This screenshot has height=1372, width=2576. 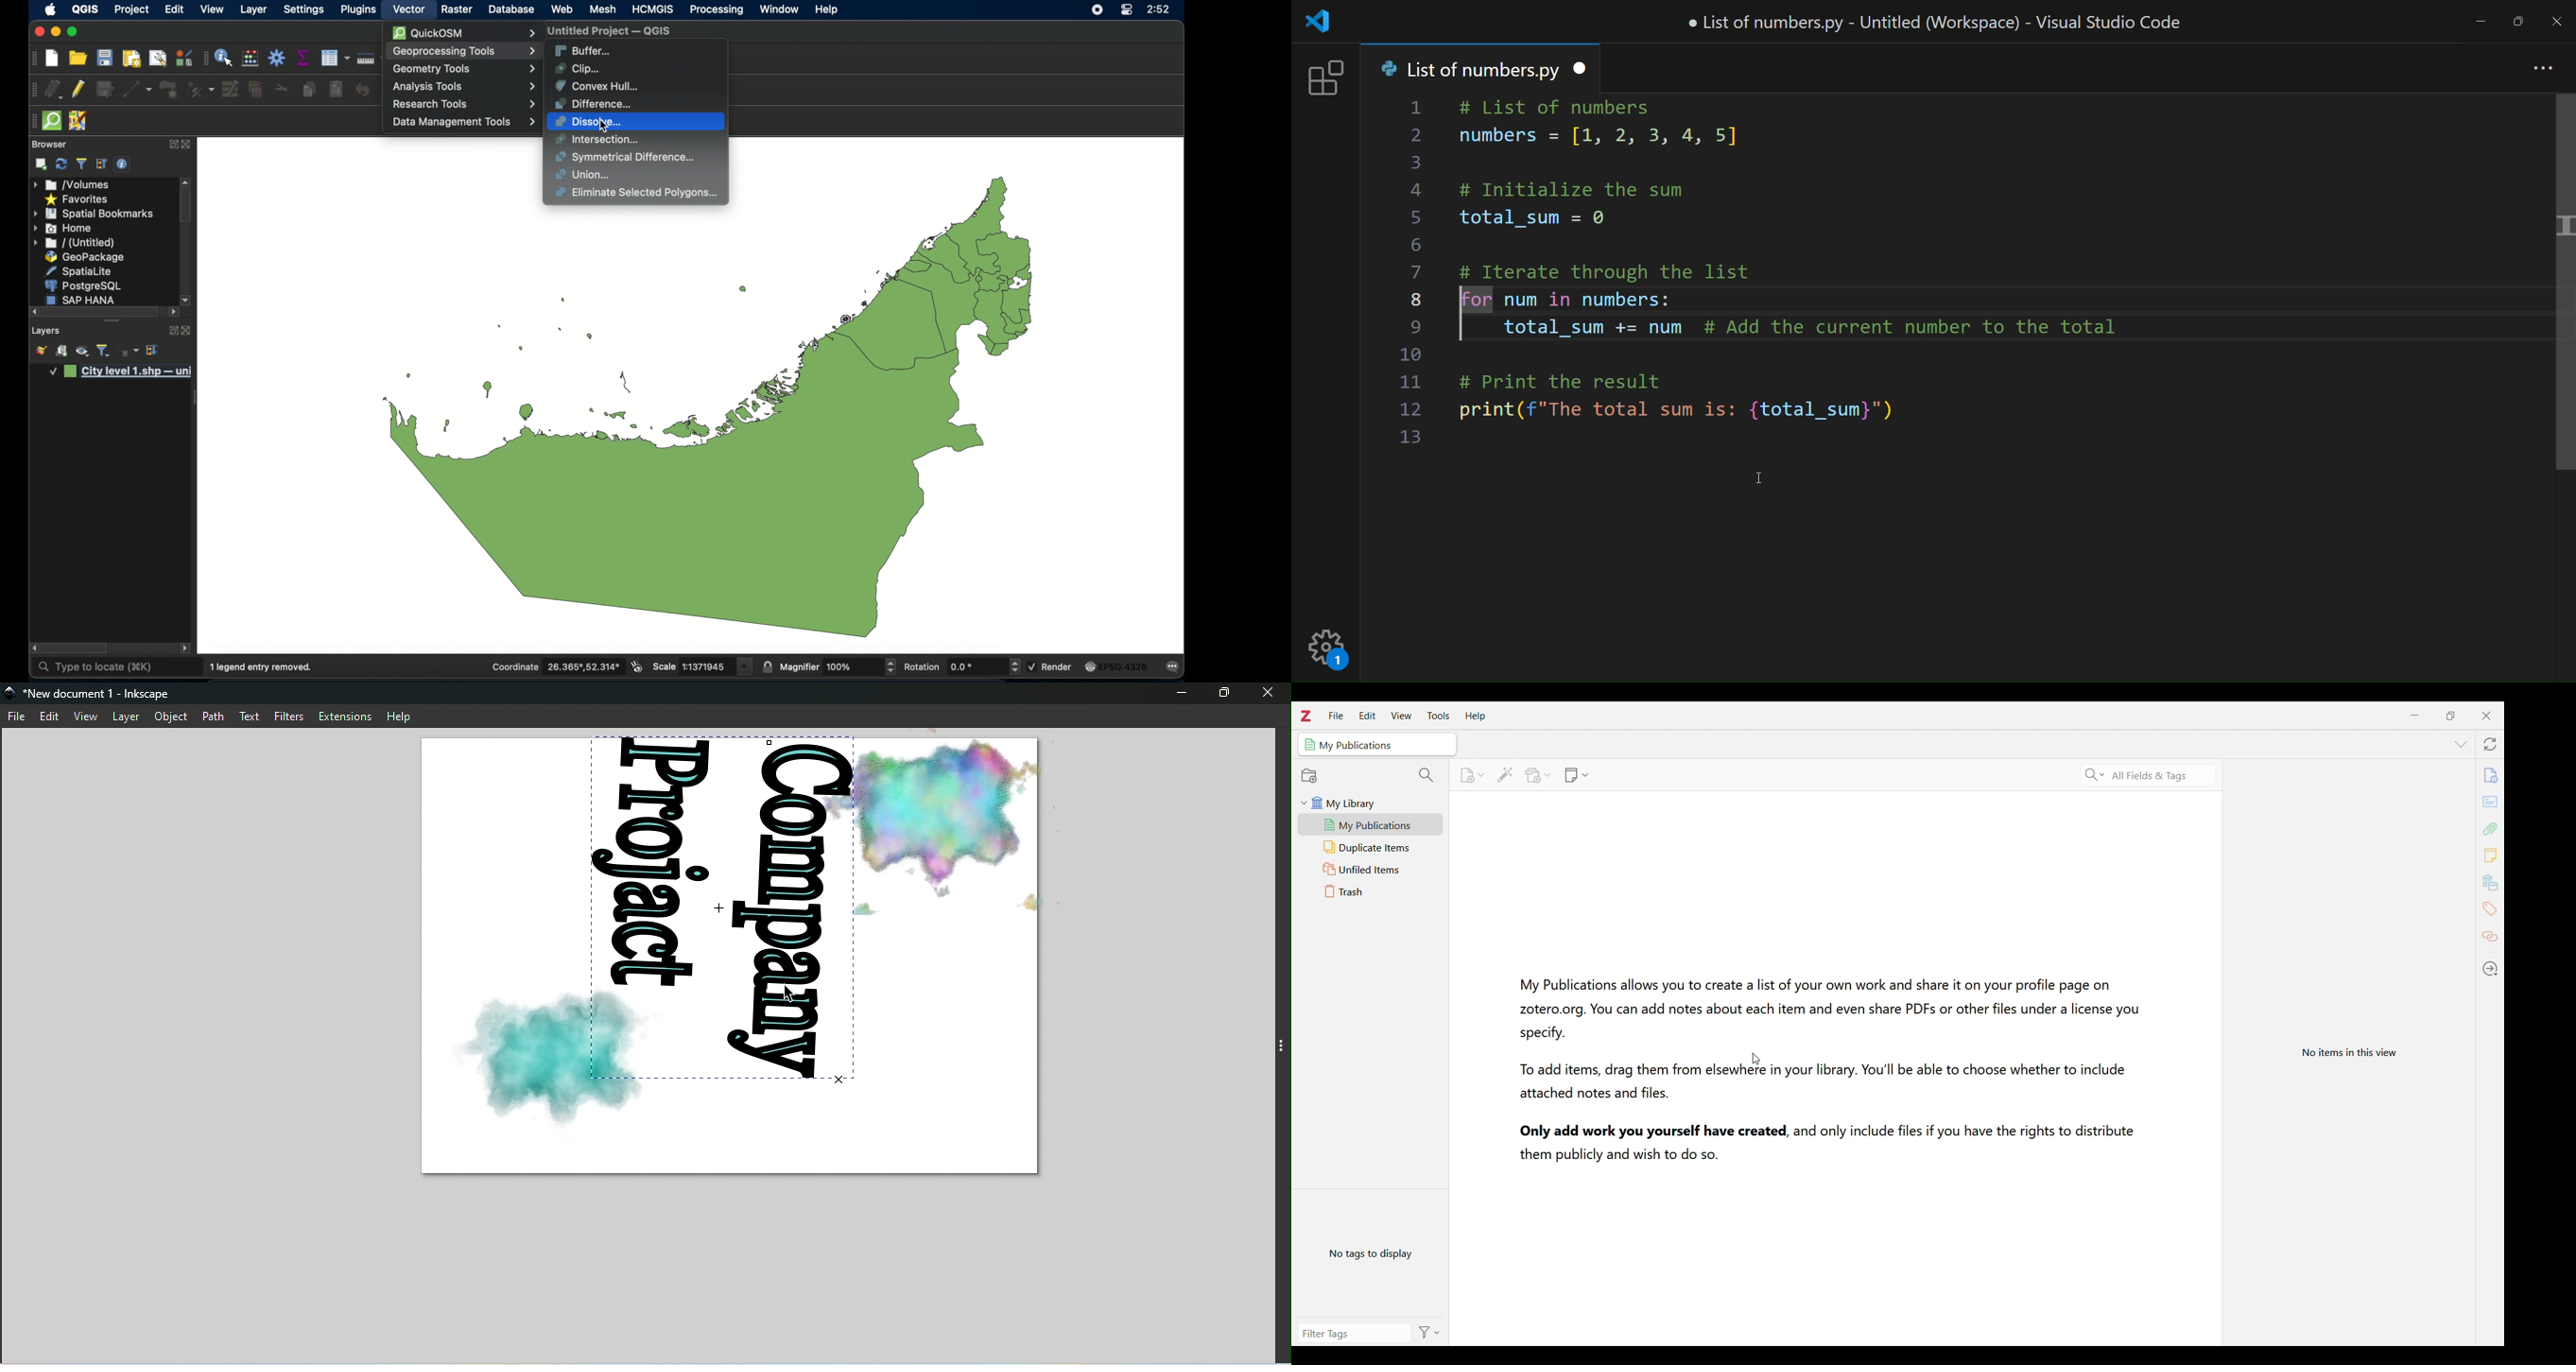 I want to click on cut features, so click(x=281, y=88).